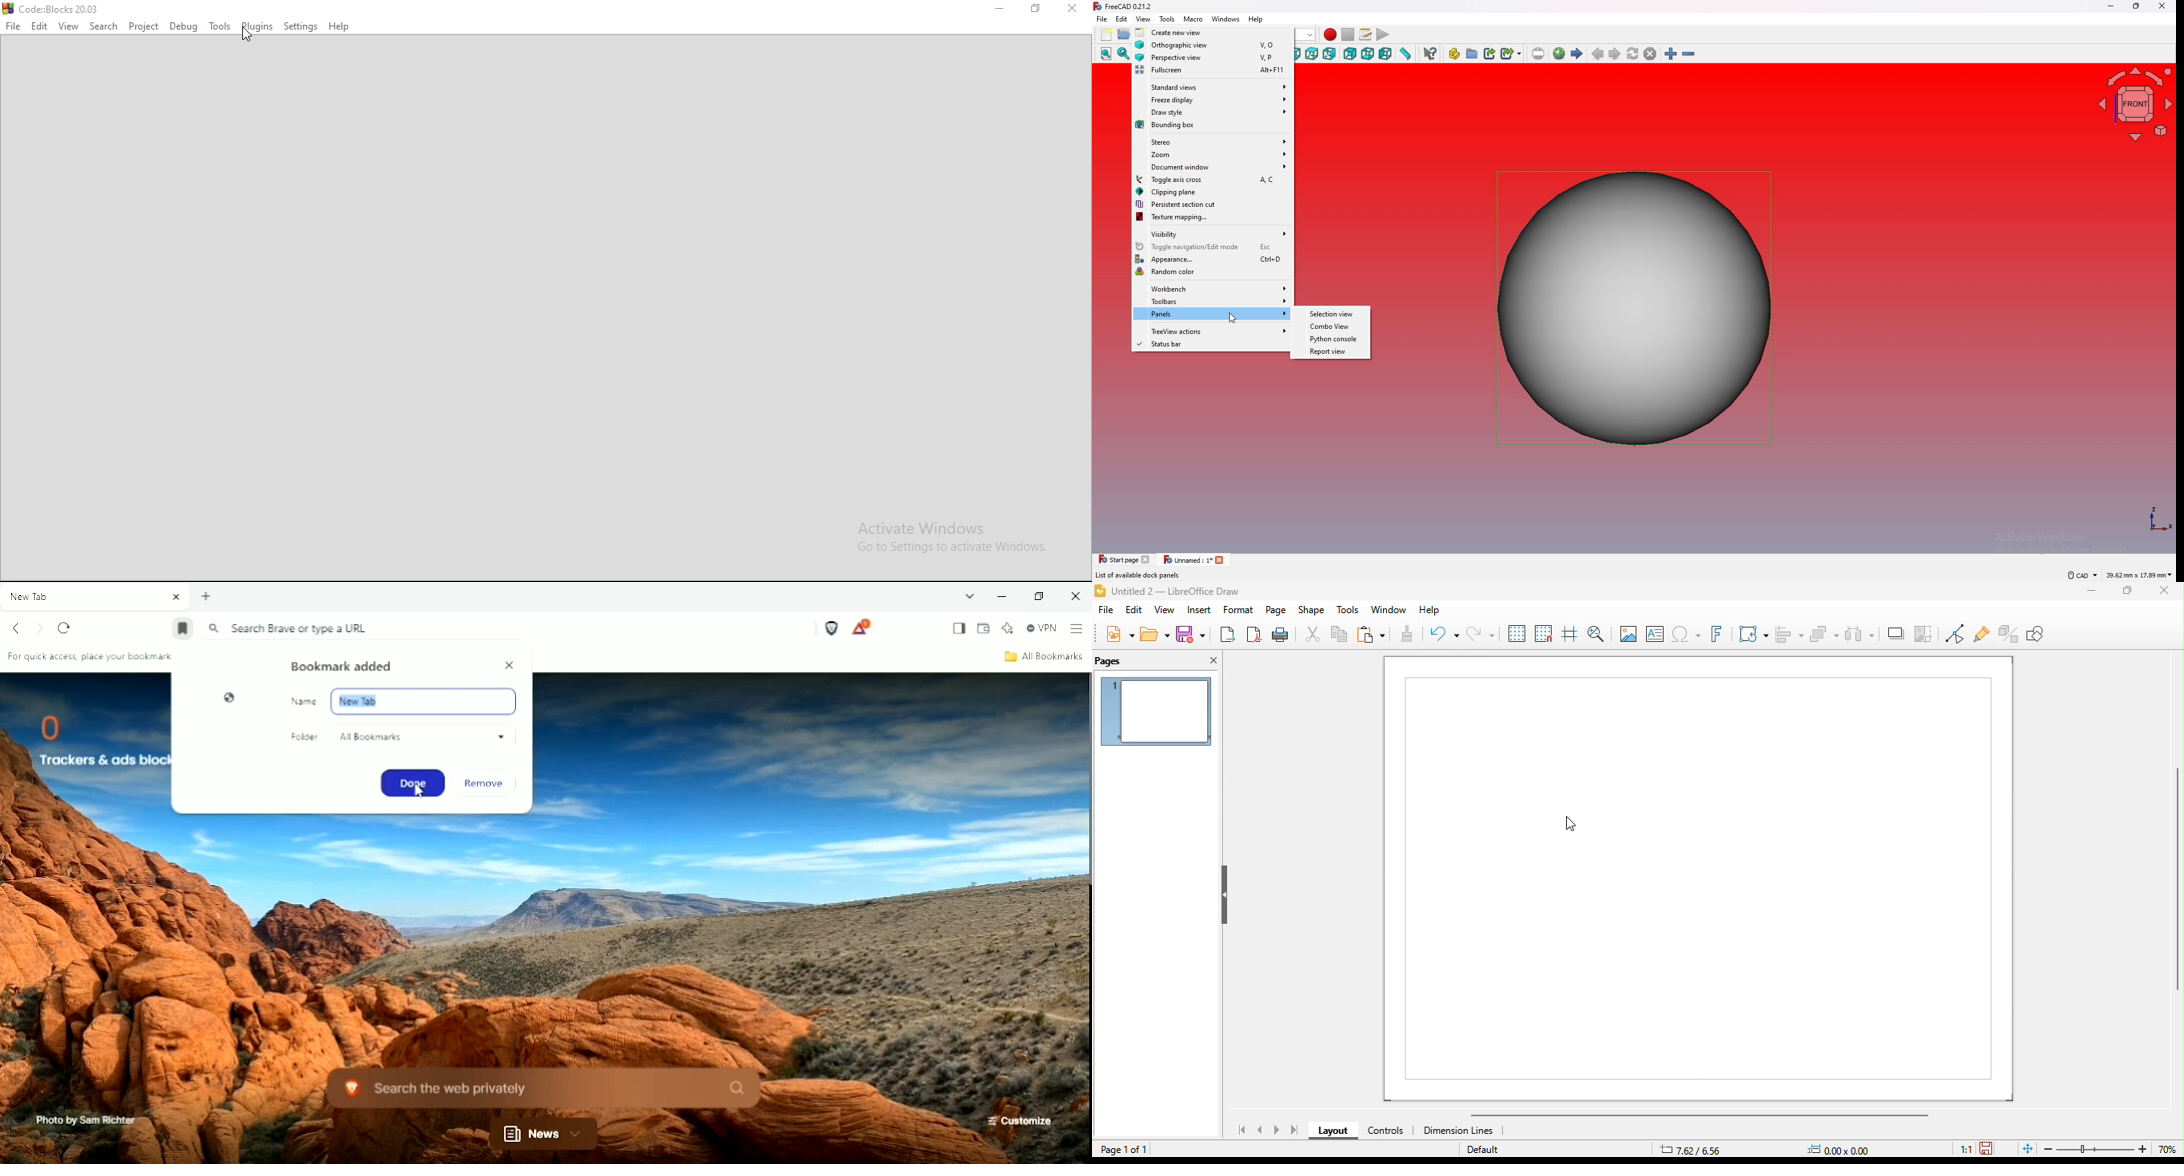 The width and height of the screenshot is (2184, 1176). Describe the element at coordinates (1895, 634) in the screenshot. I see `shadow` at that location.